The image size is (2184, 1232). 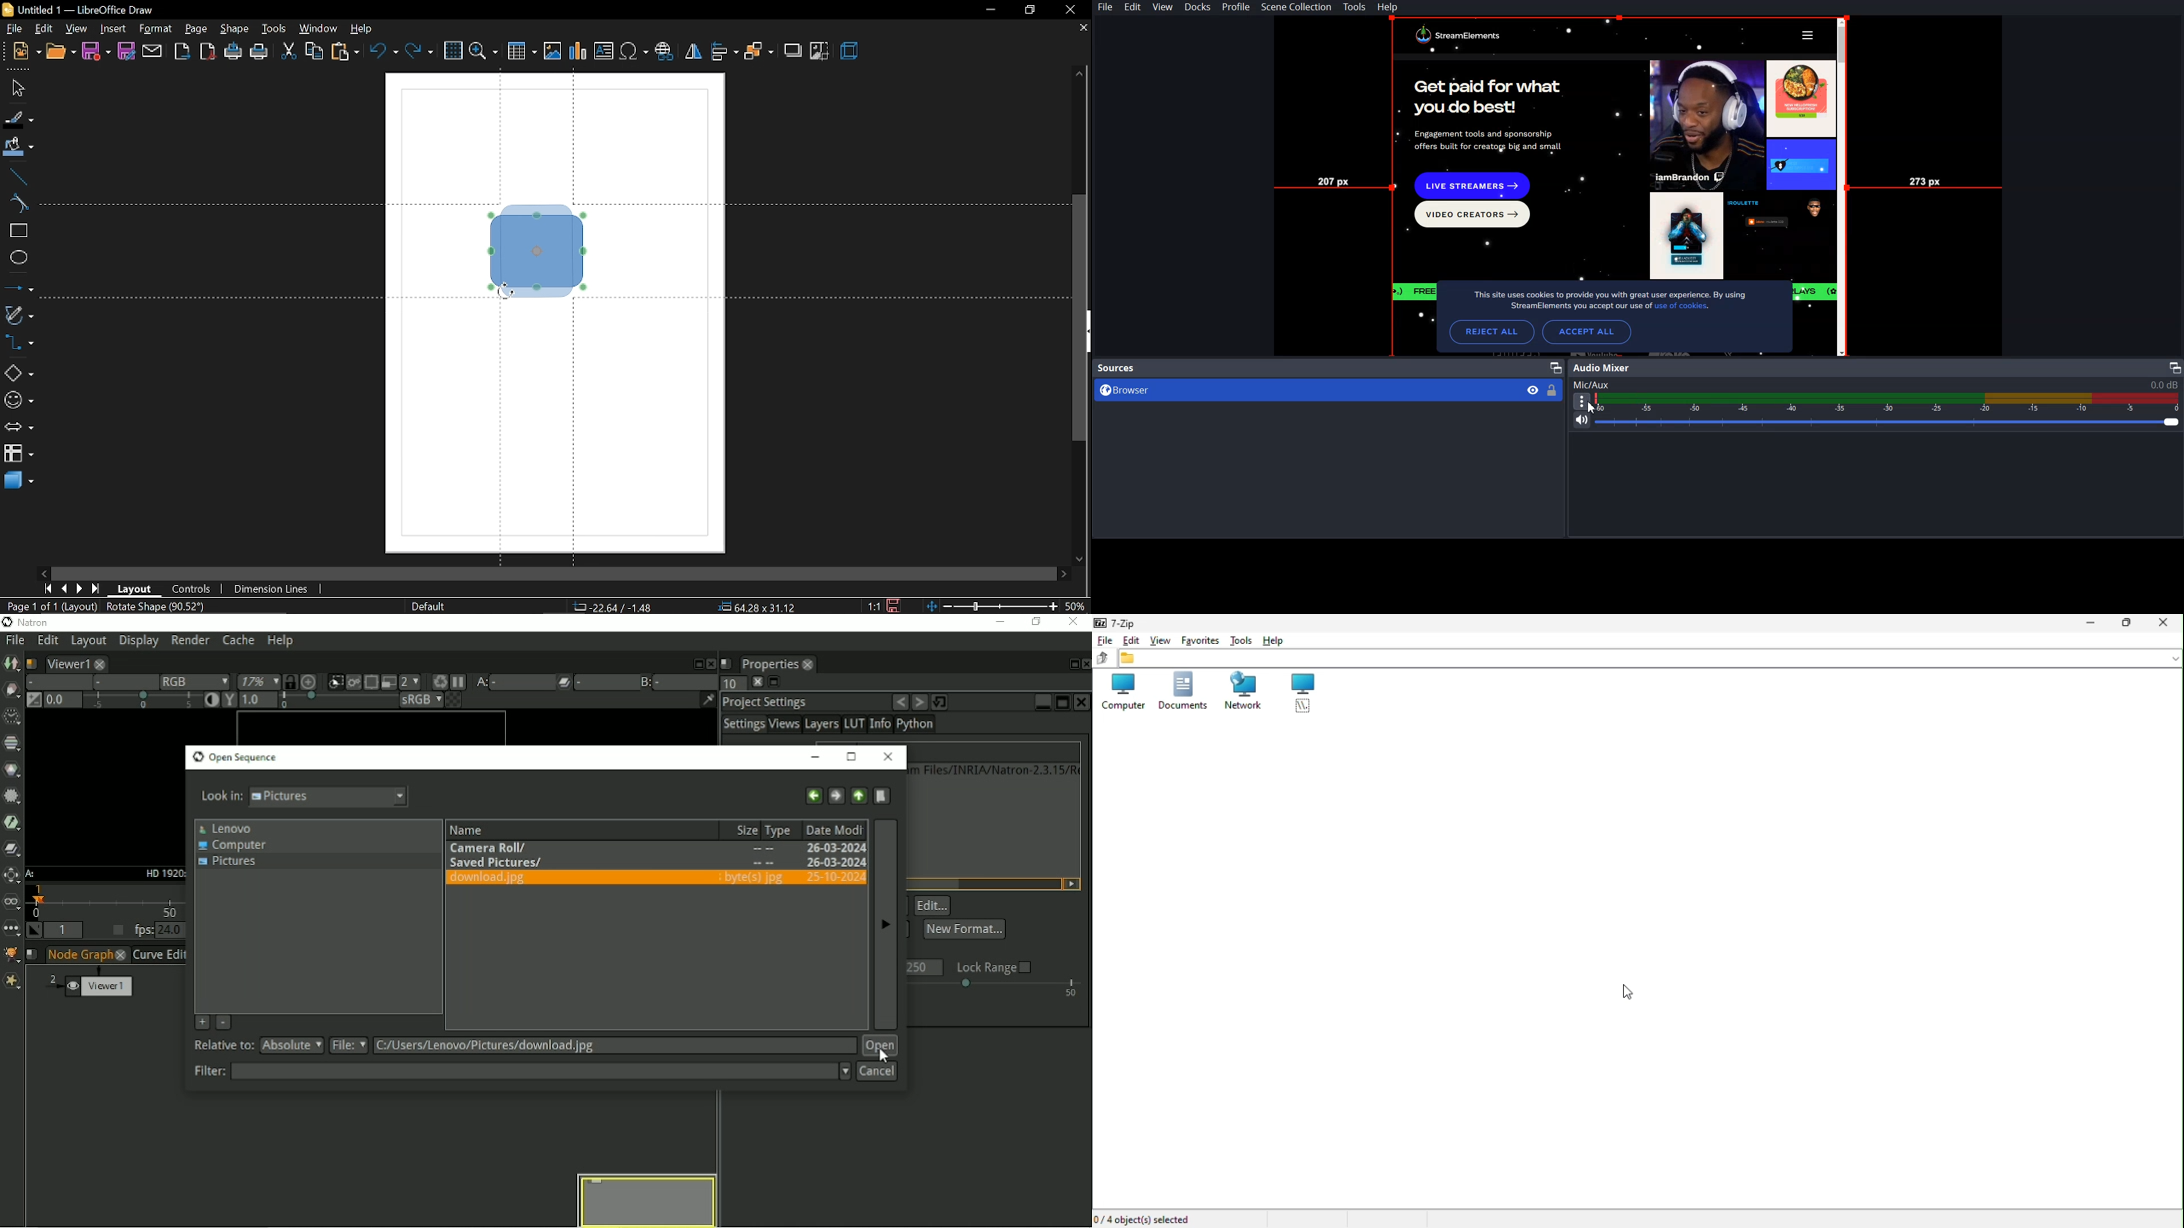 What do you see at coordinates (320, 29) in the screenshot?
I see `window` at bounding box center [320, 29].